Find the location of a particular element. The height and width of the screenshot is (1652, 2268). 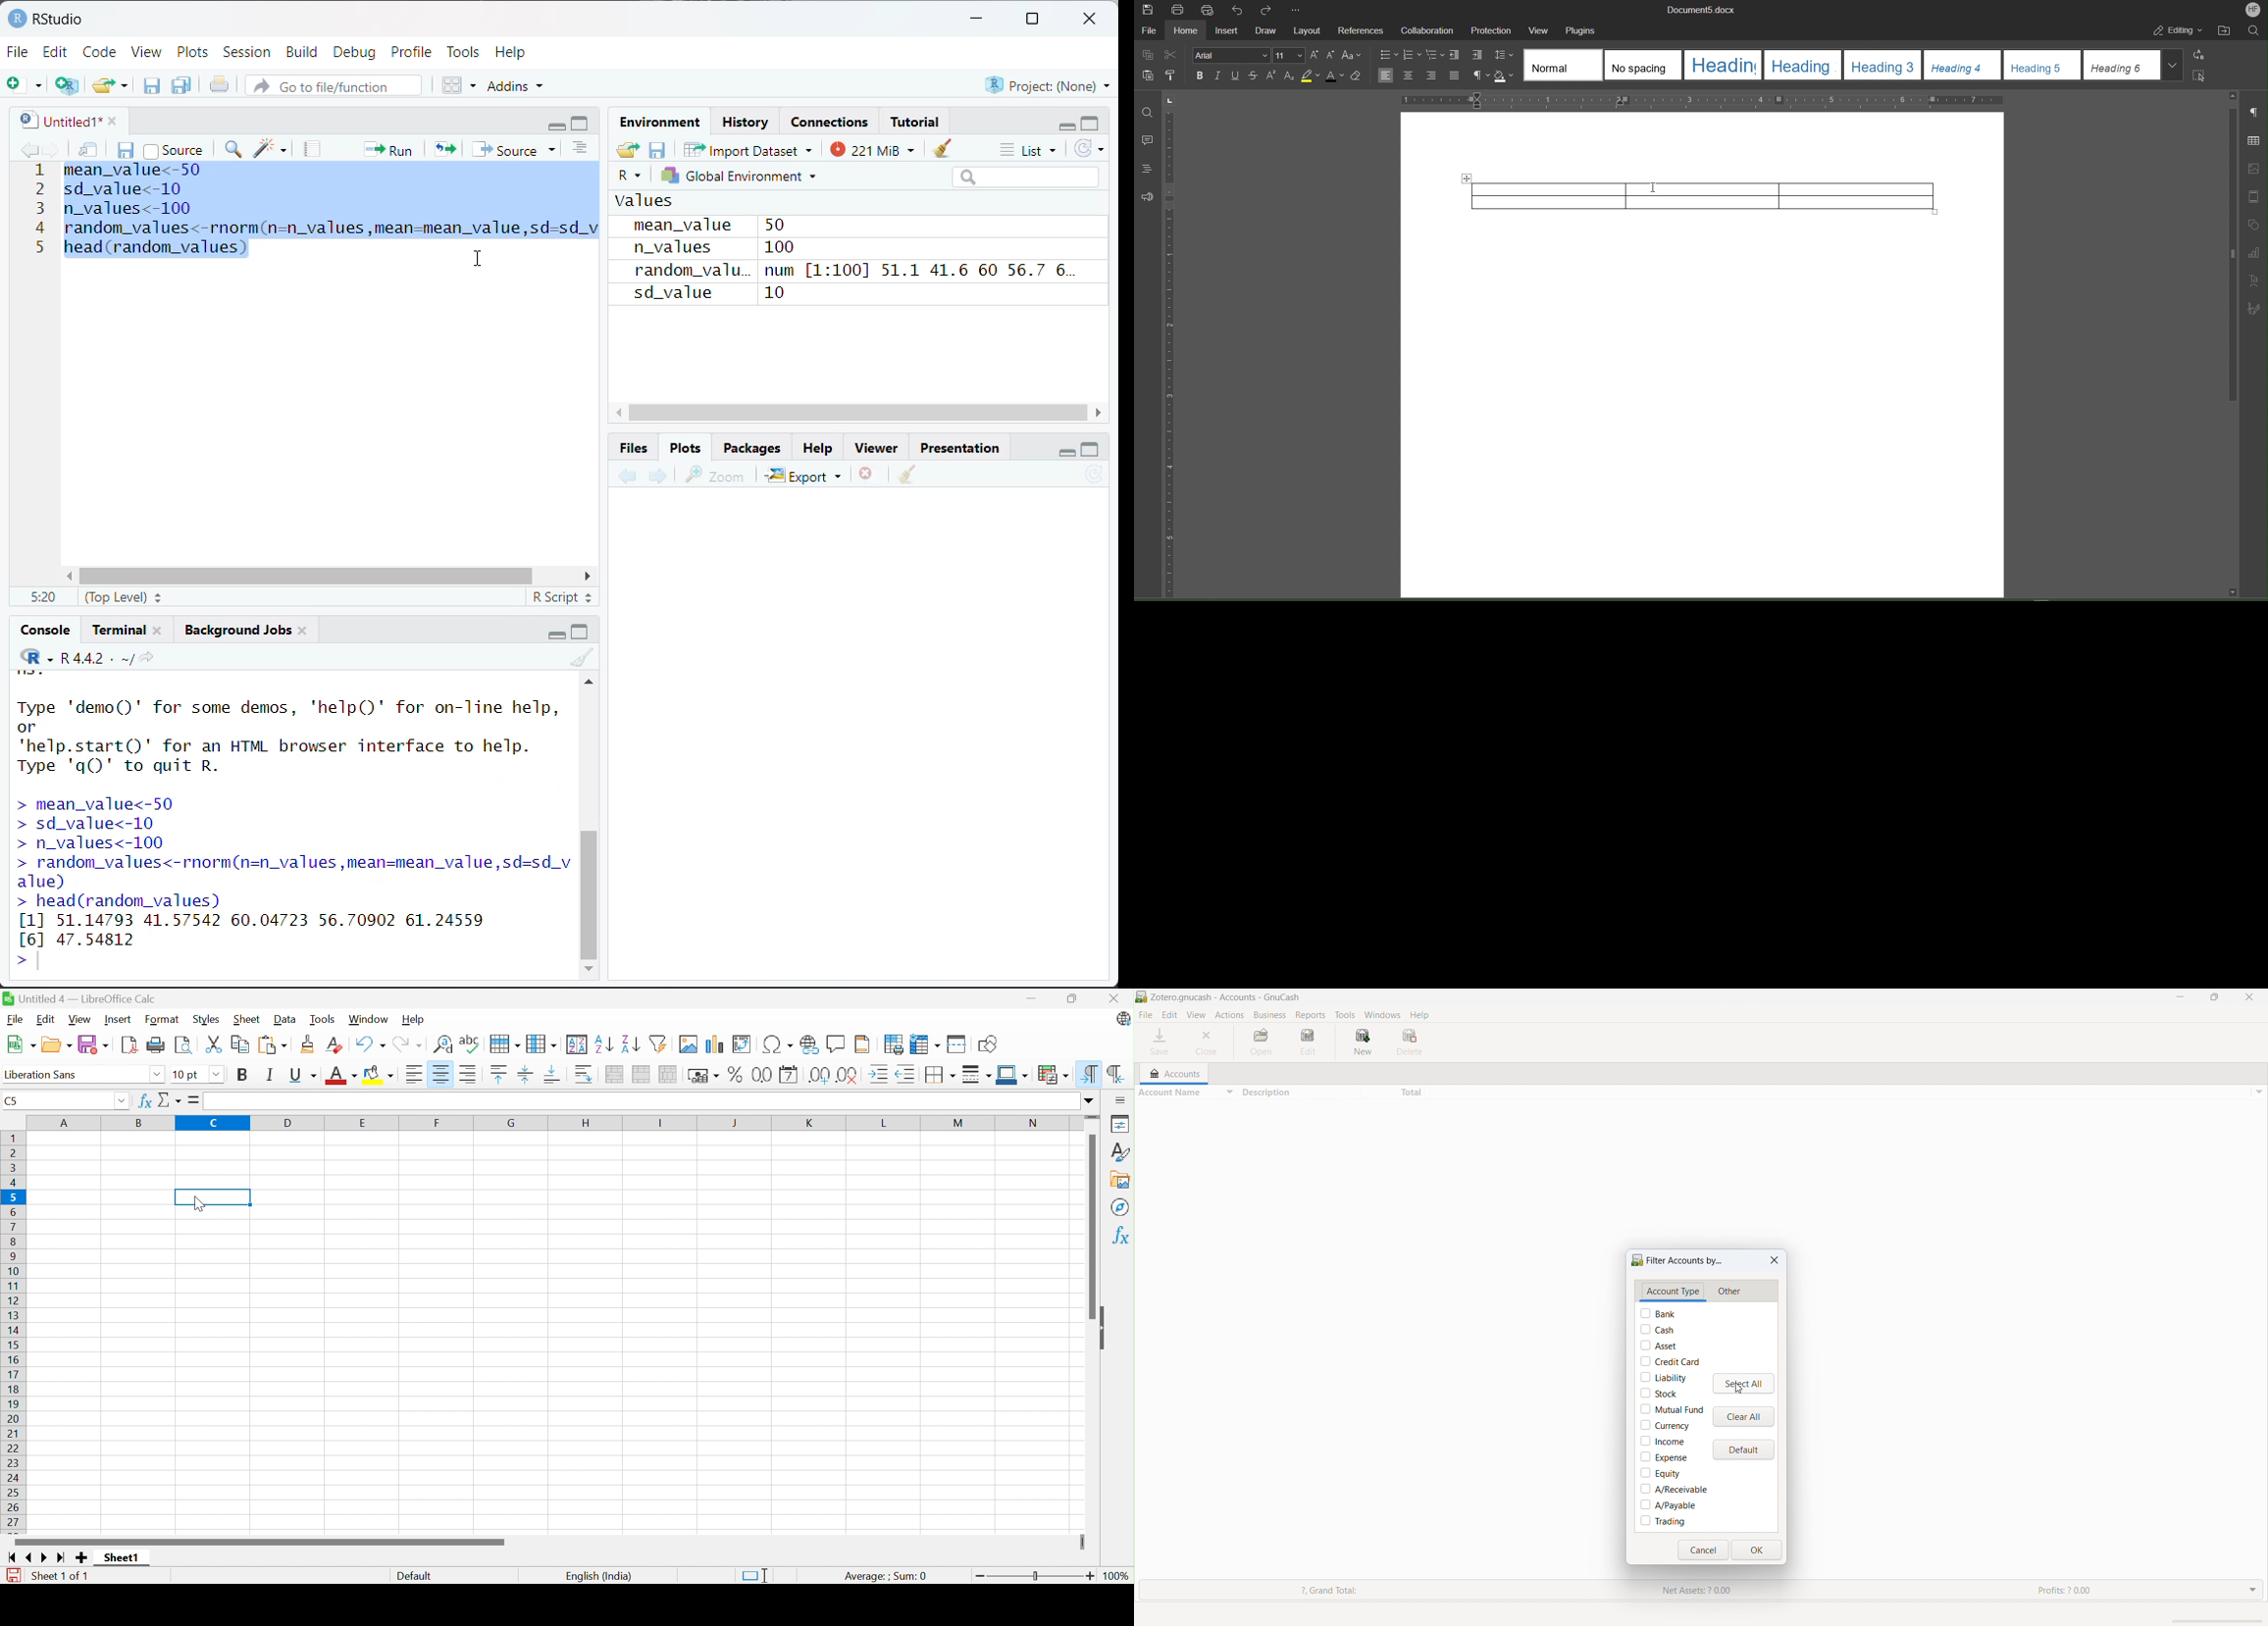

Text Color is located at coordinates (1335, 76).